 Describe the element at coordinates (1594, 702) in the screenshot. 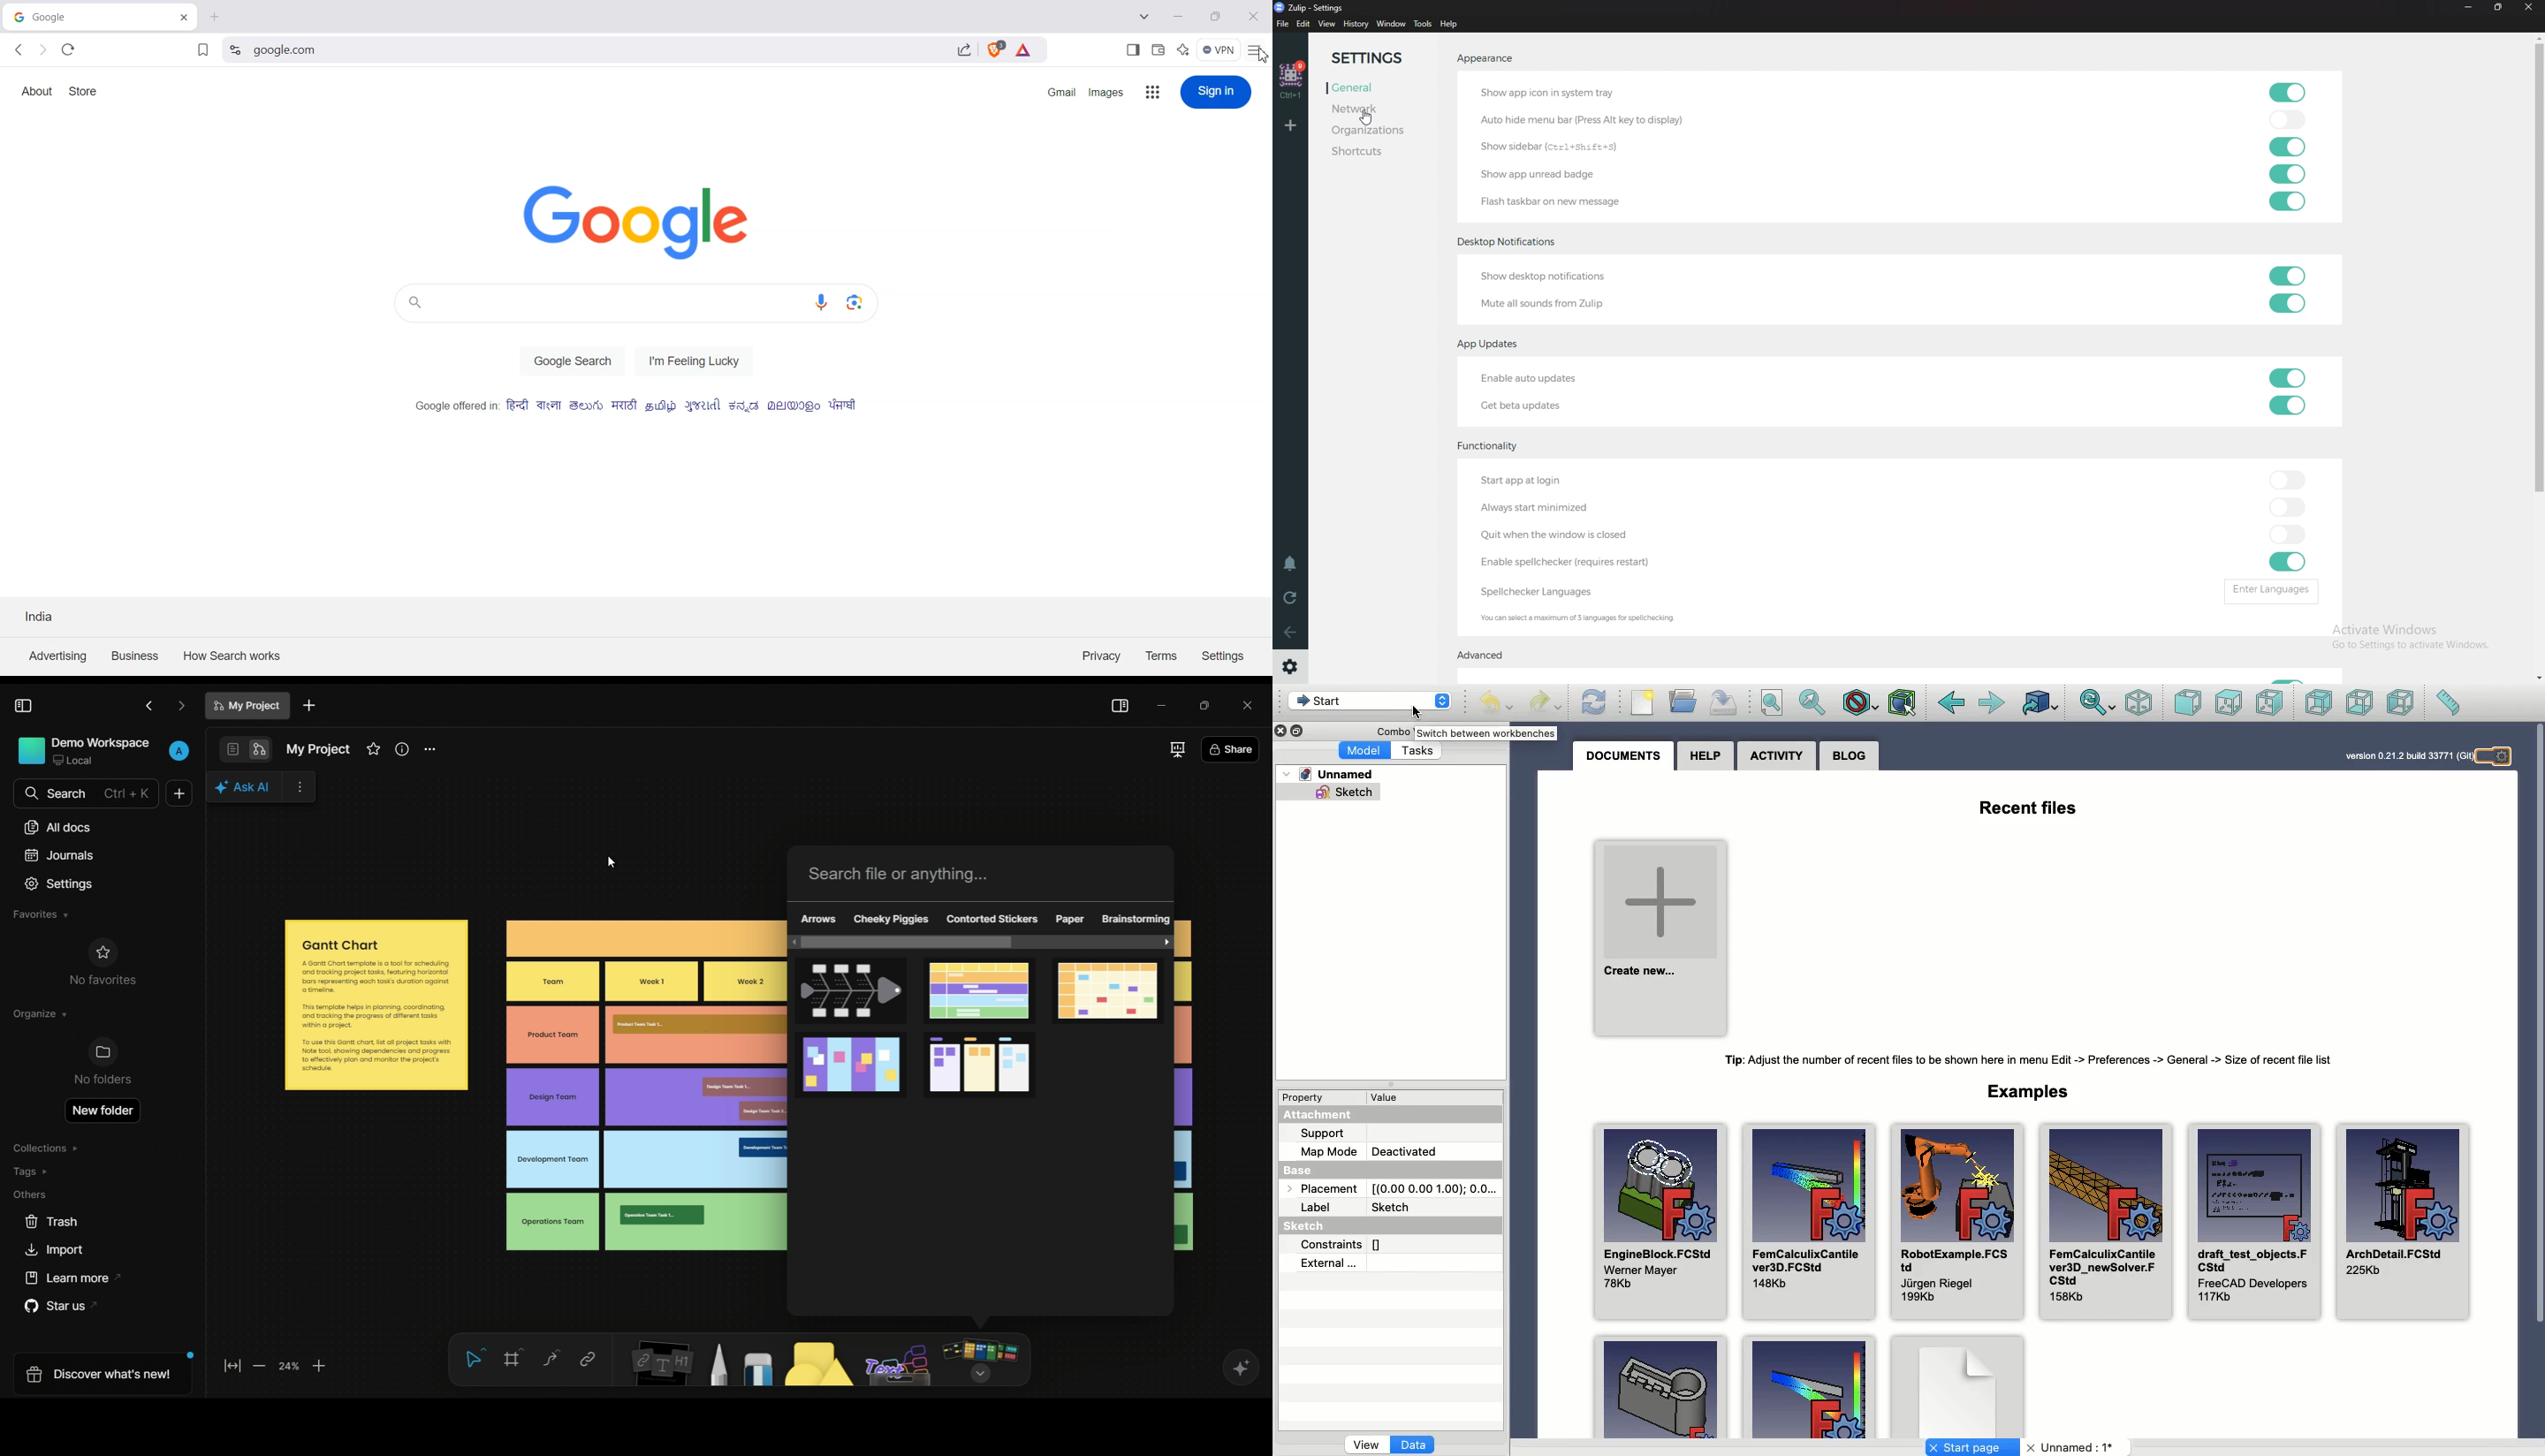

I see `Refresh` at that location.